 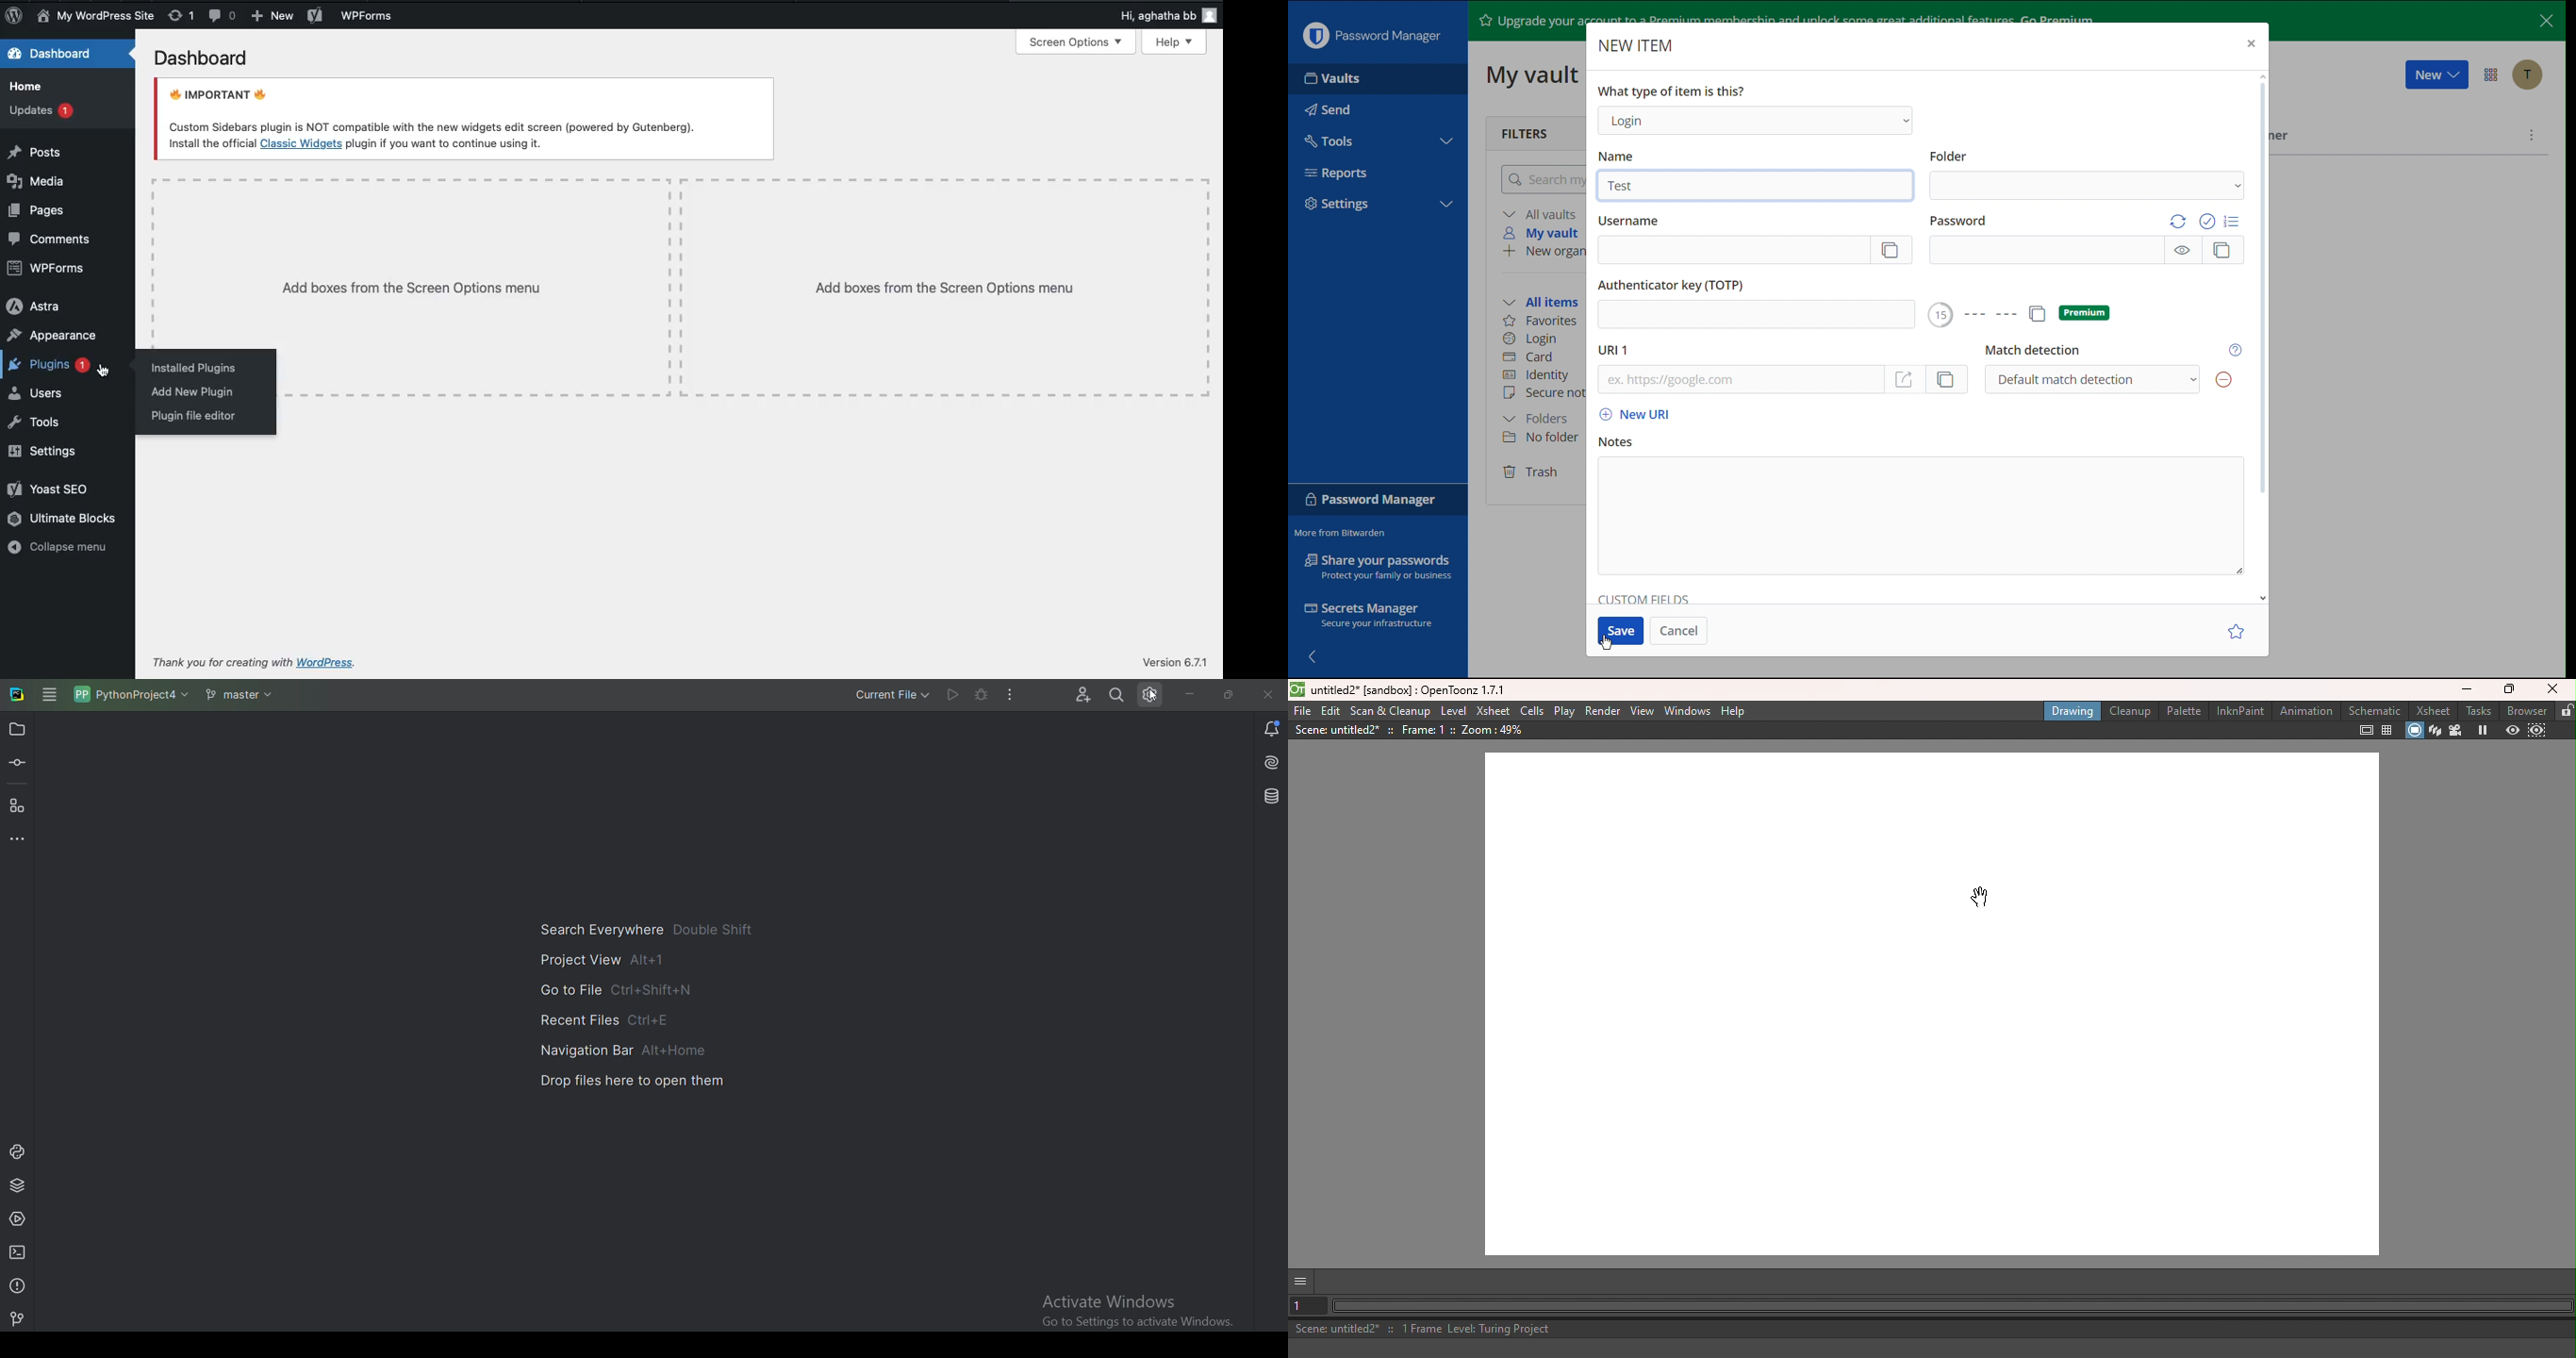 What do you see at coordinates (316, 17) in the screenshot?
I see `Yoast` at bounding box center [316, 17].